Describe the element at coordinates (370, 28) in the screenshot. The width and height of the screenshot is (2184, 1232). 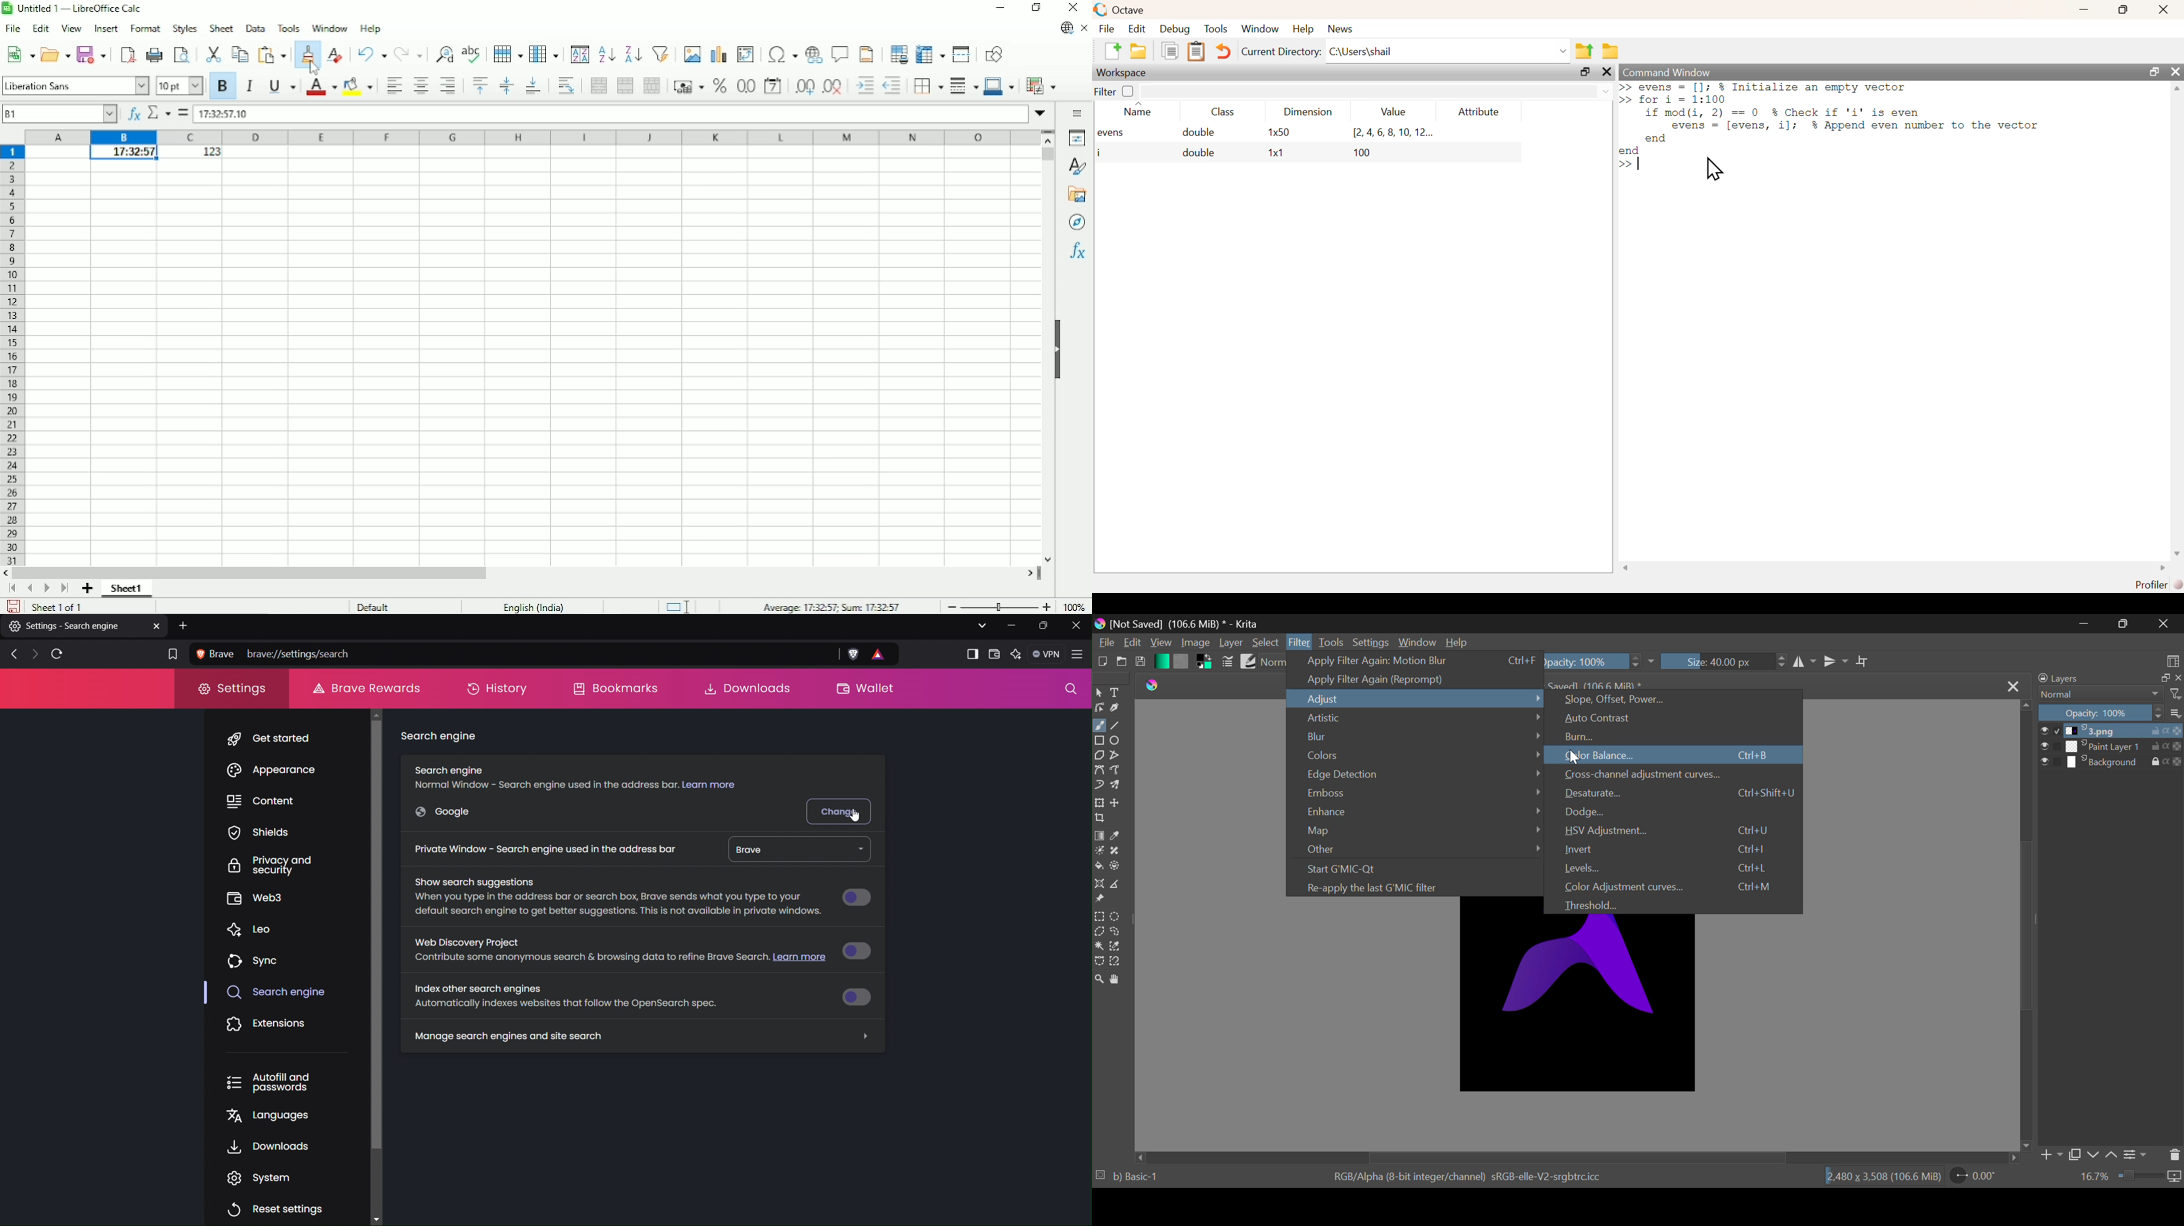
I see `Help` at that location.